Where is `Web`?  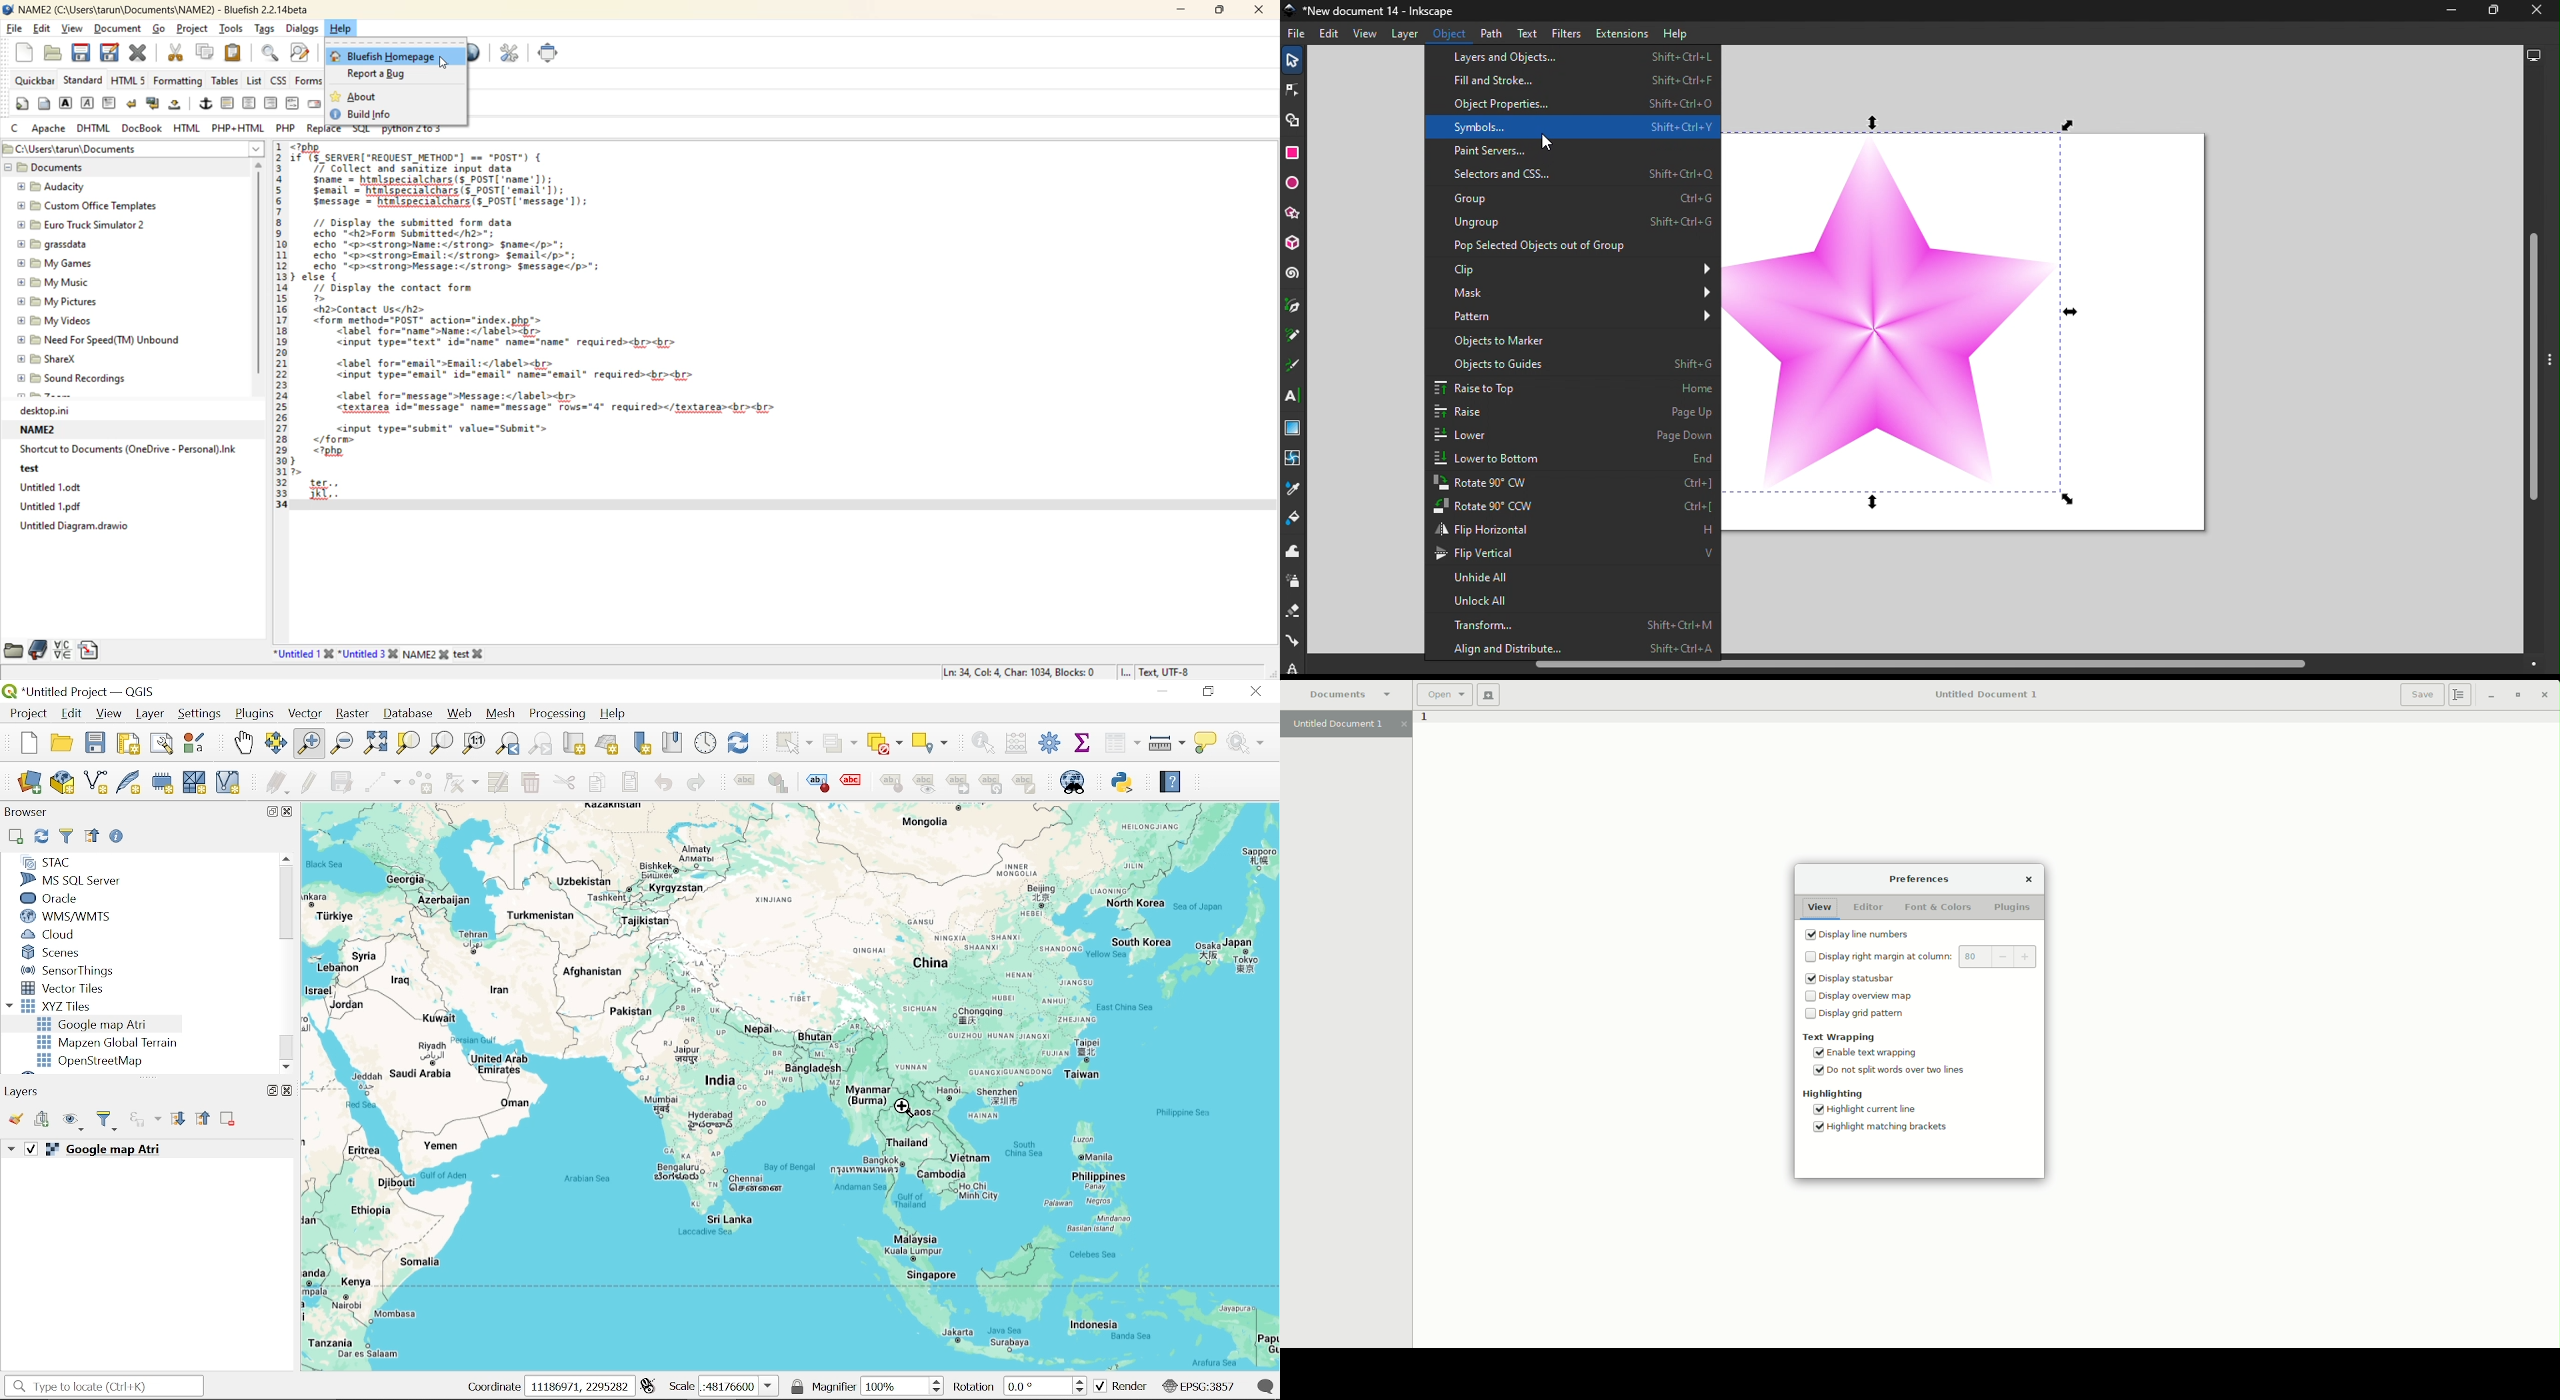 Web is located at coordinates (460, 714).